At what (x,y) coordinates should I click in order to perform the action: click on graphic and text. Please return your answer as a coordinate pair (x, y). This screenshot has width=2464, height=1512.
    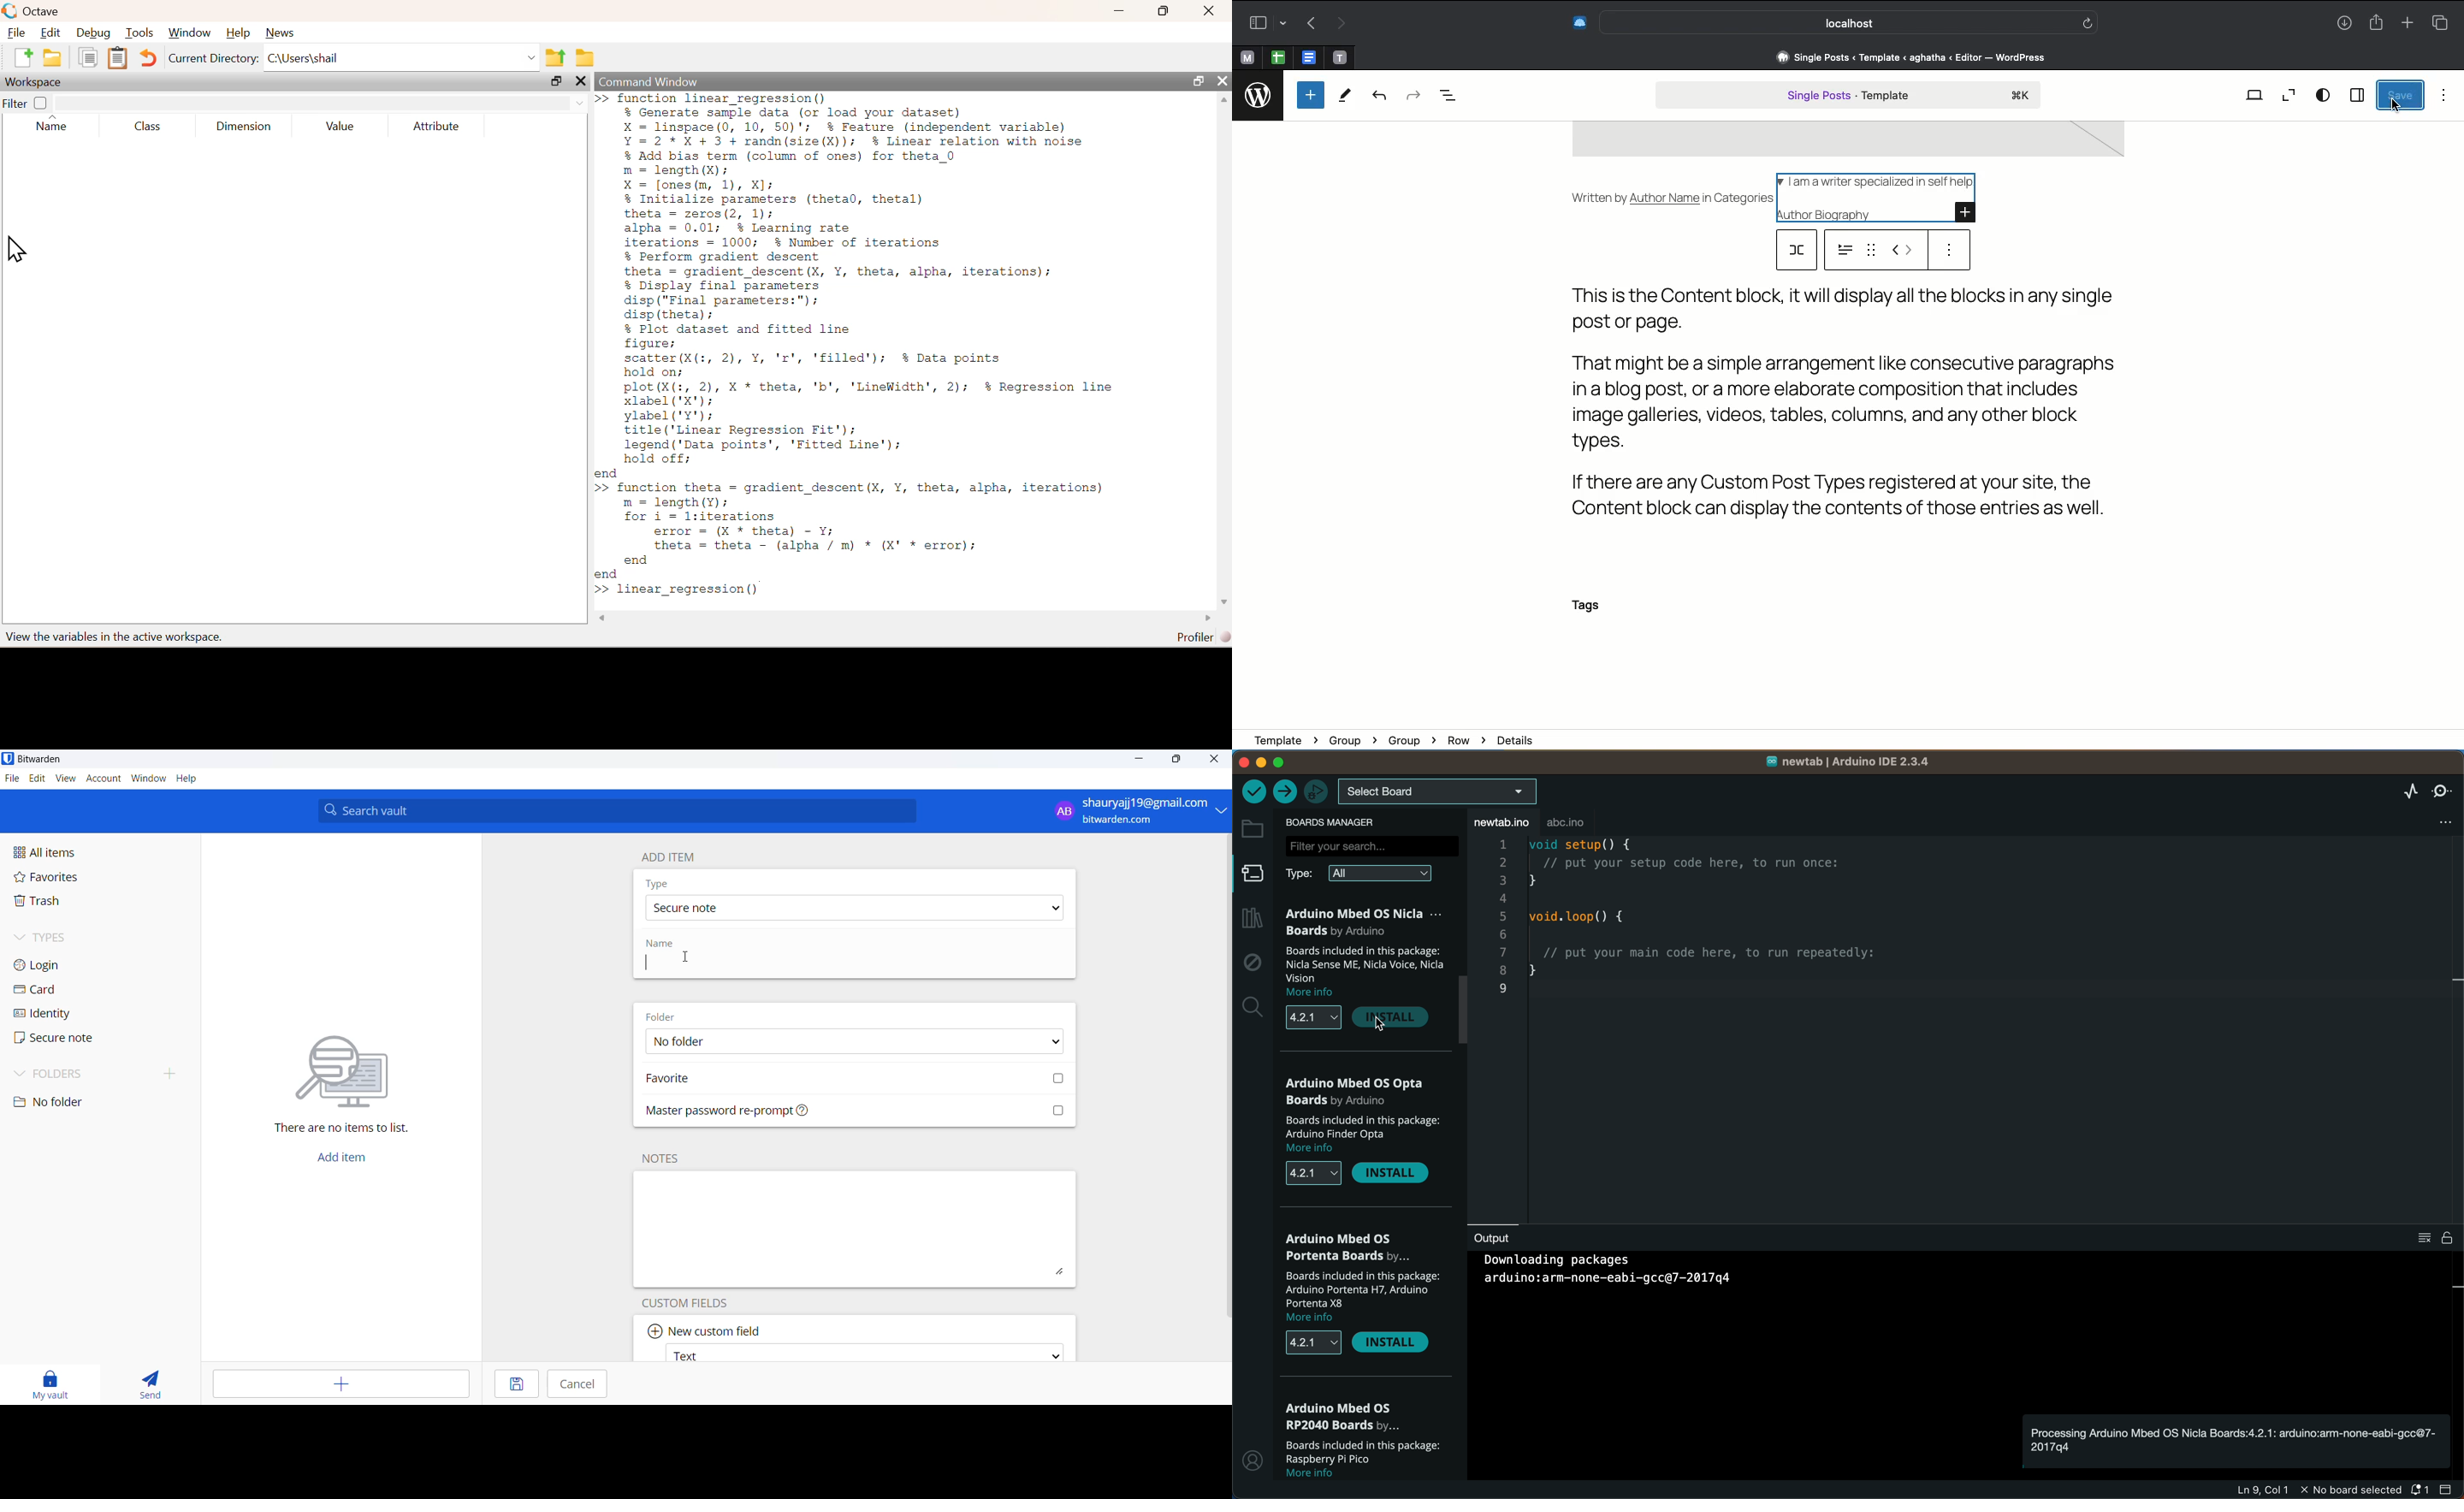
    Looking at the image, I should click on (344, 1076).